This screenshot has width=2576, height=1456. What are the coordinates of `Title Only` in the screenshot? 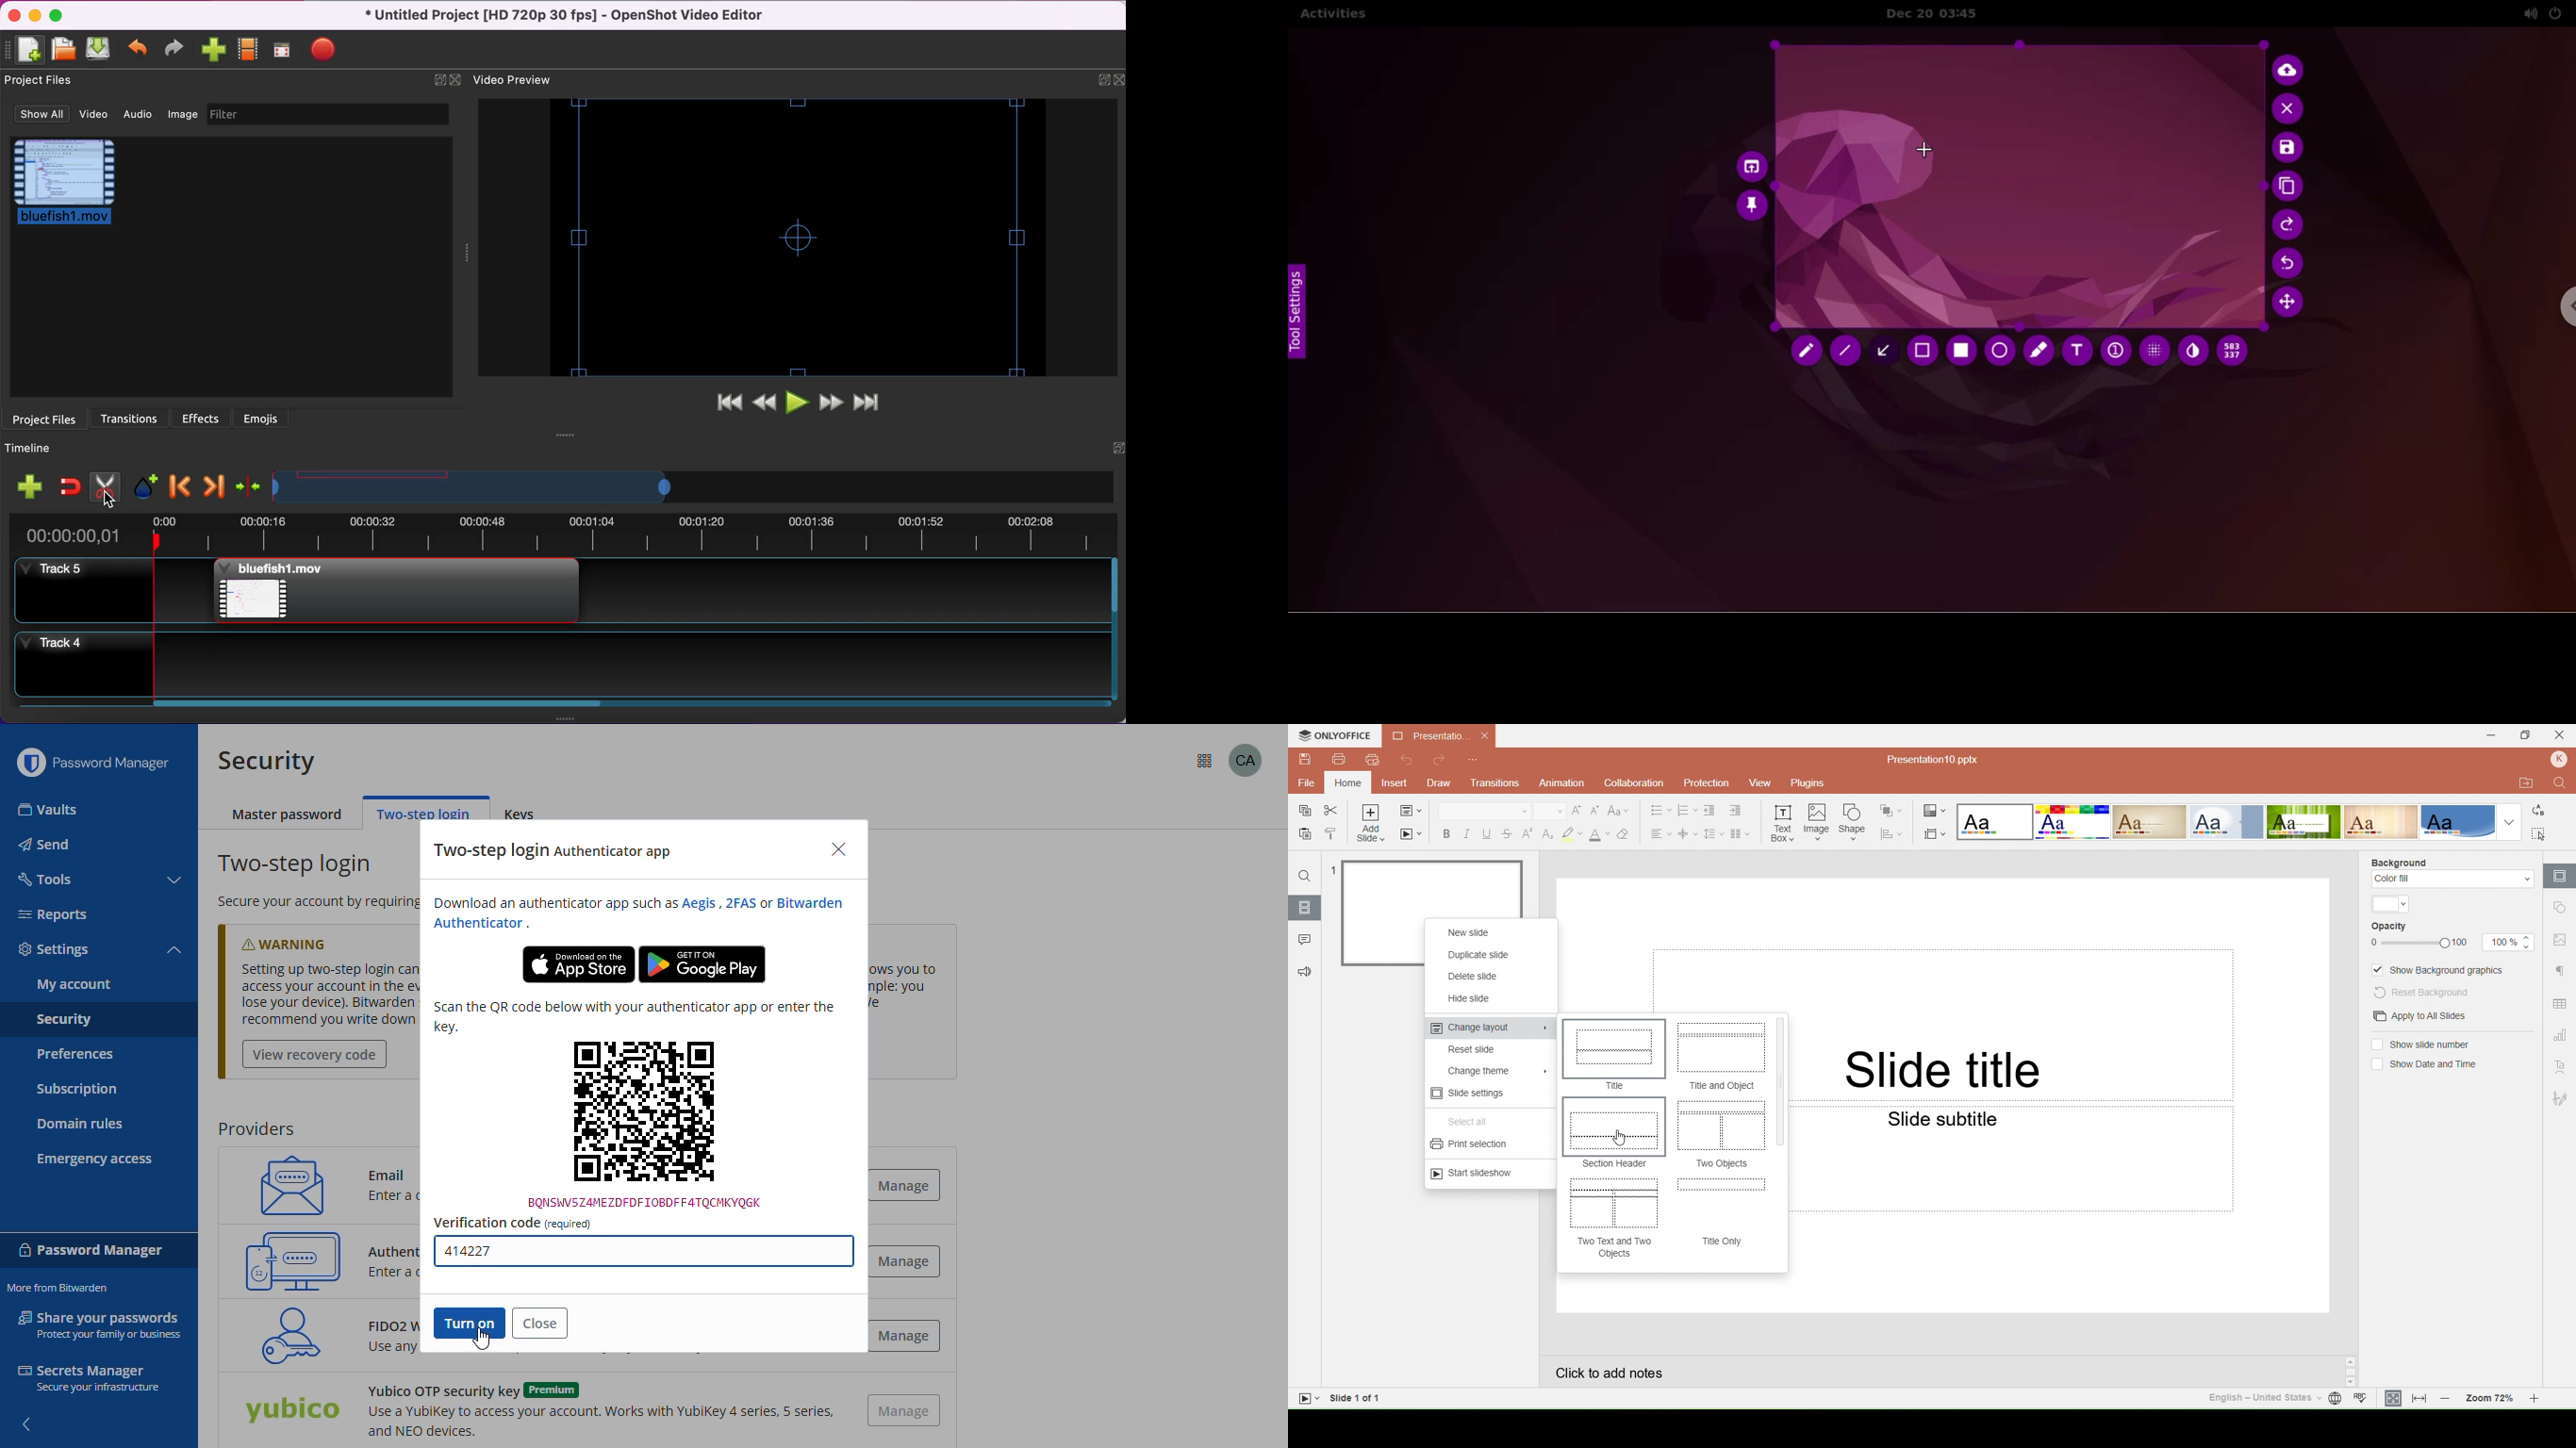 It's located at (1723, 1241).